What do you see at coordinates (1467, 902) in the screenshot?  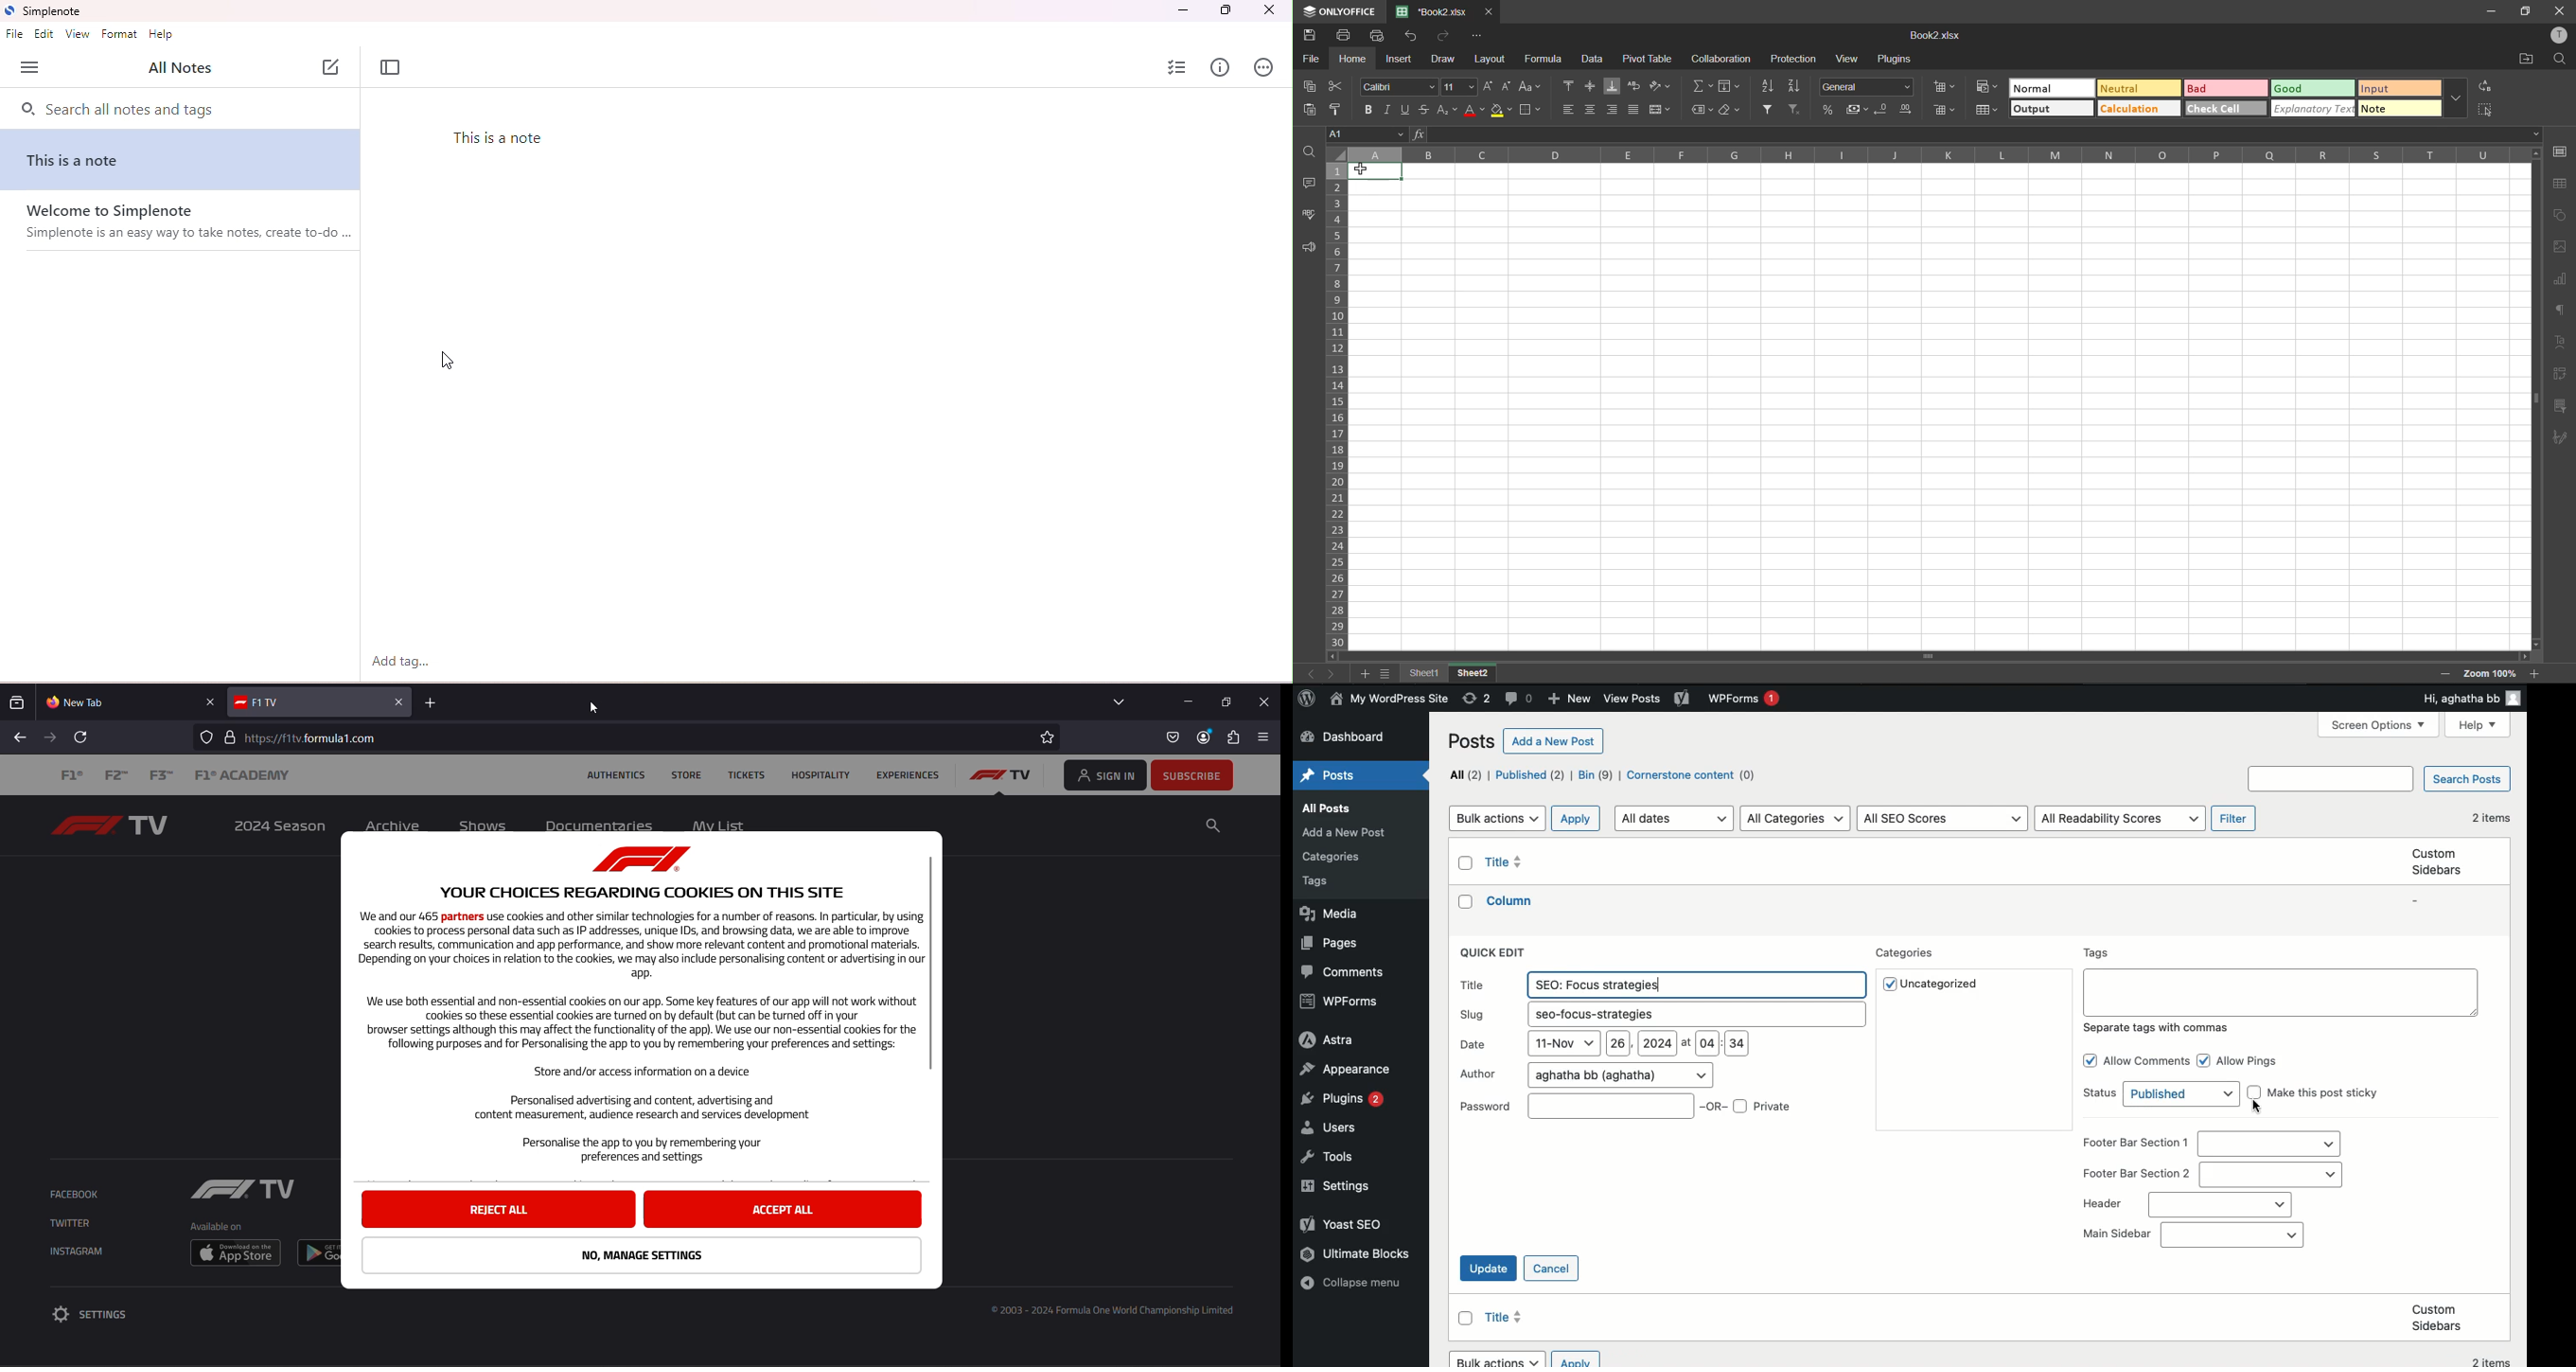 I see `Checkbox` at bounding box center [1467, 902].